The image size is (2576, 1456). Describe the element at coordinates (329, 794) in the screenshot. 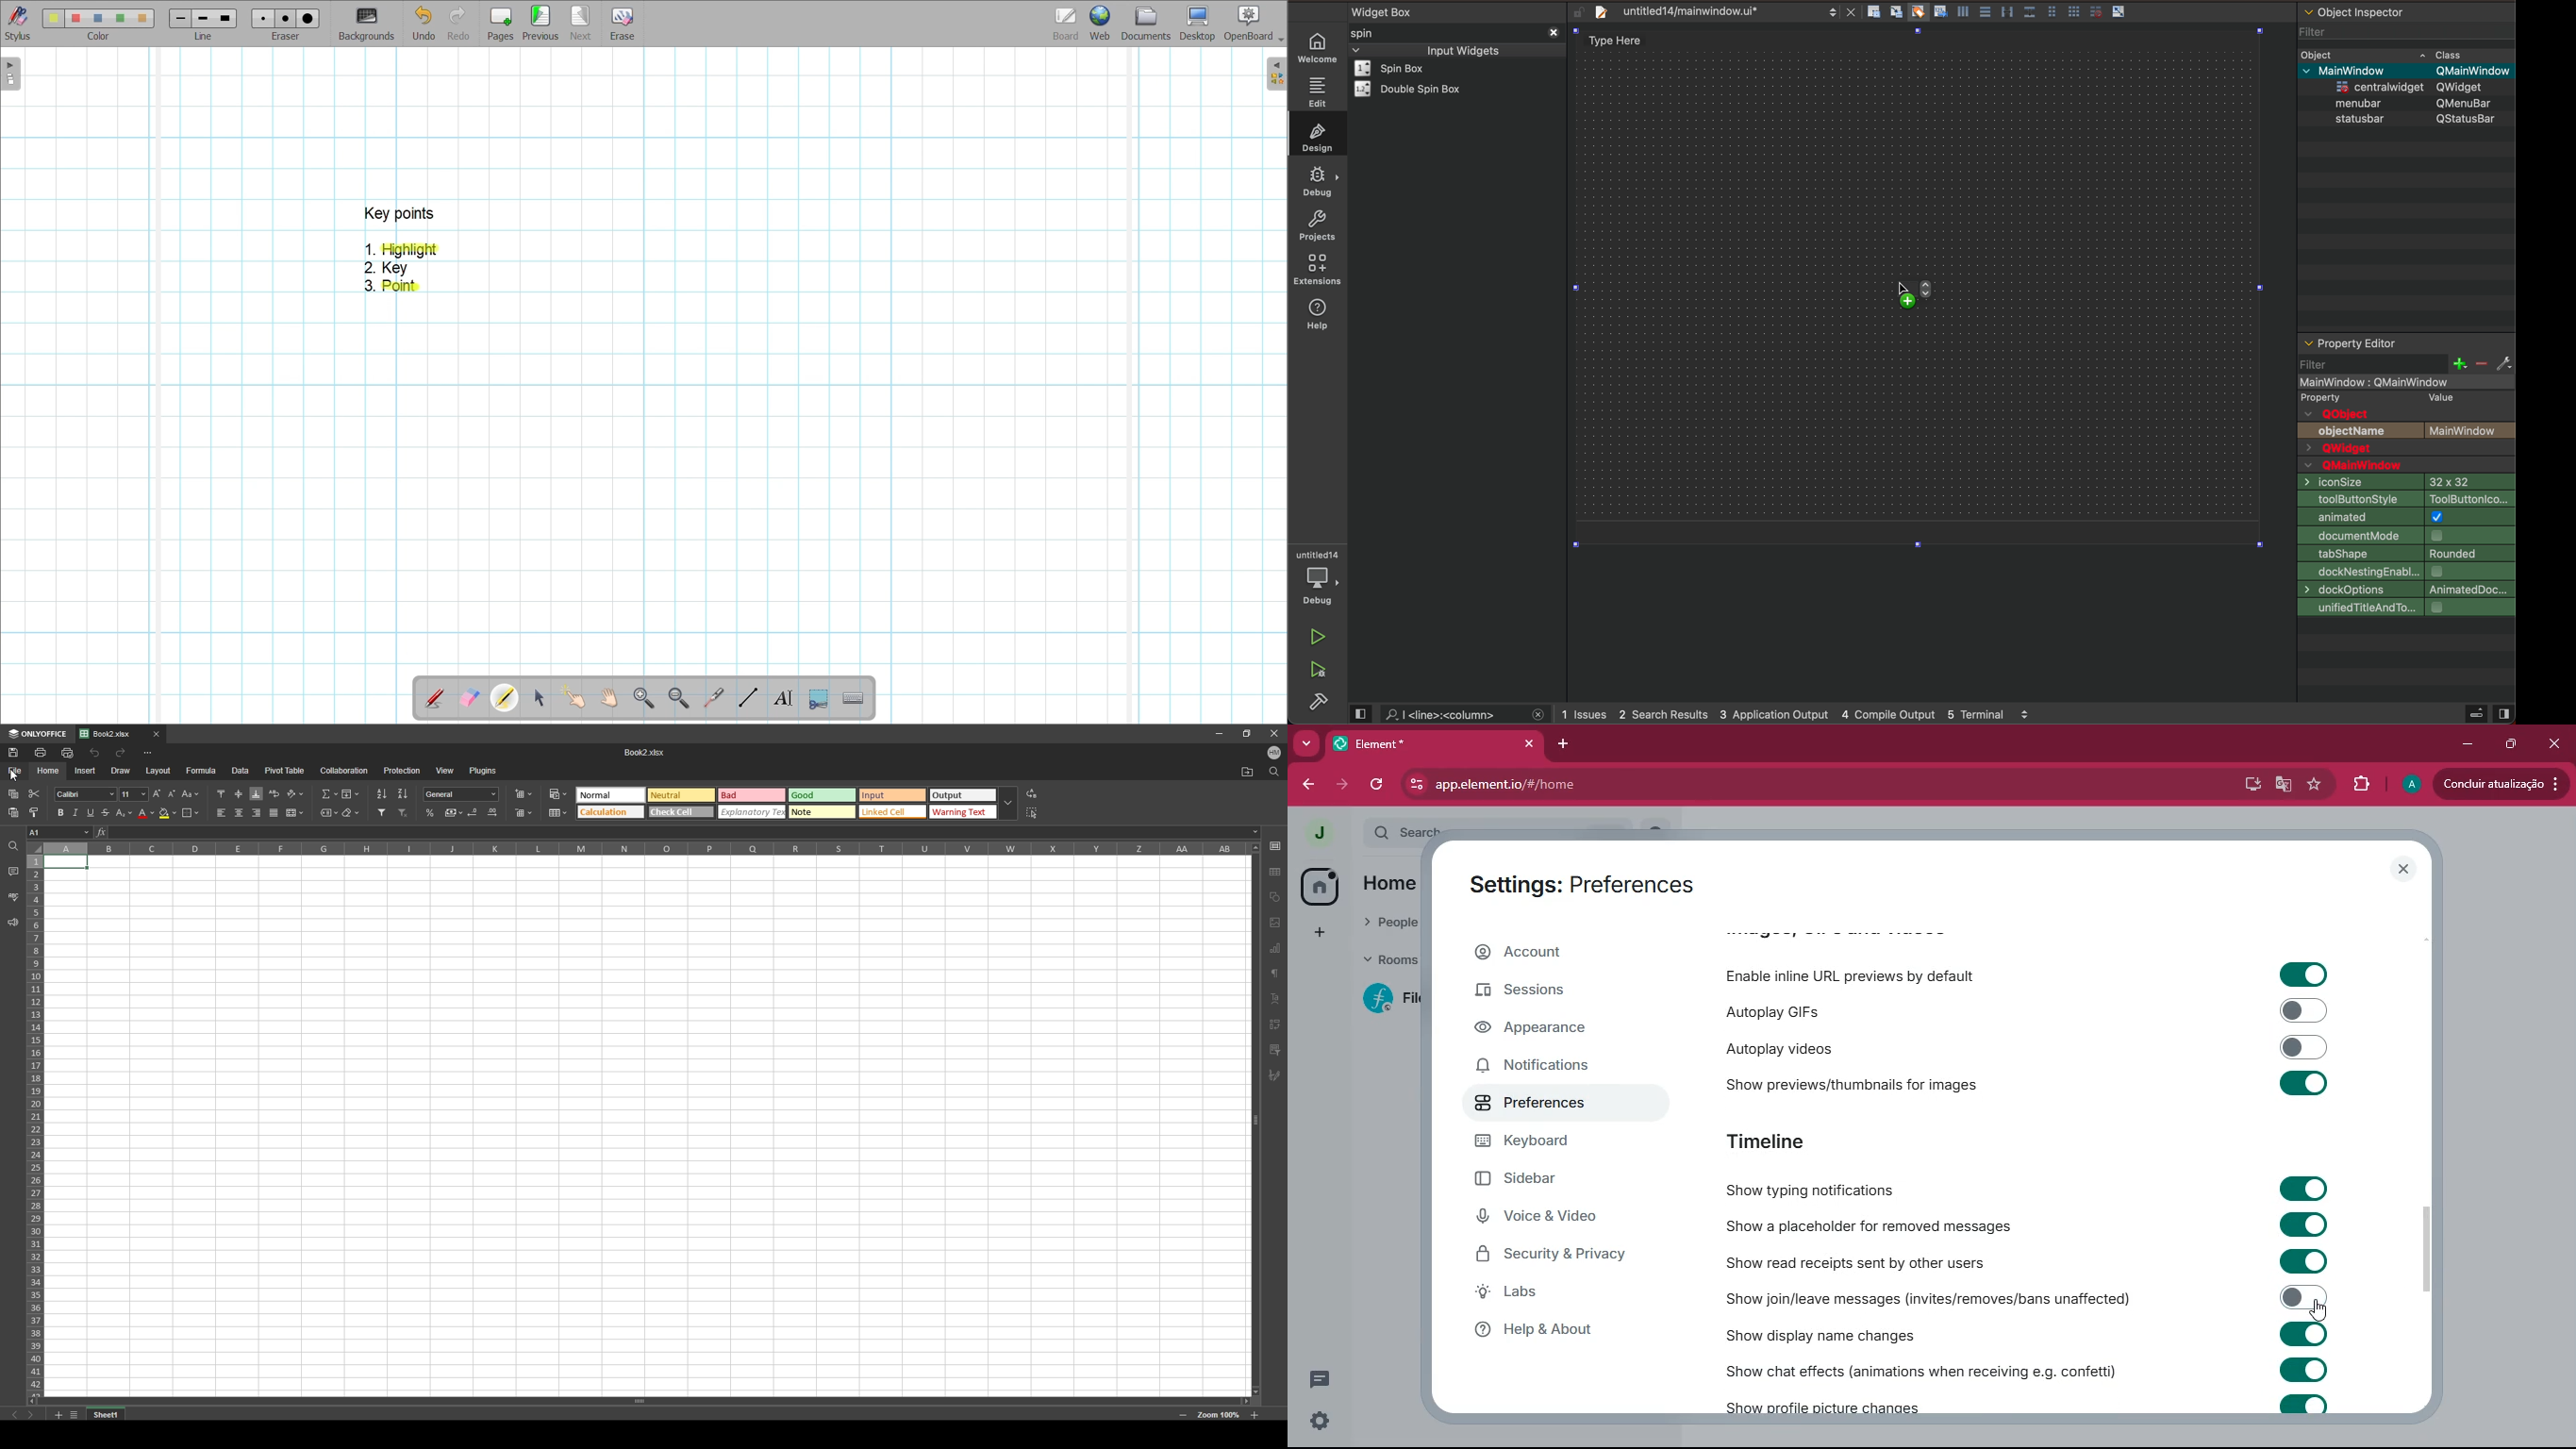

I see `summation` at that location.